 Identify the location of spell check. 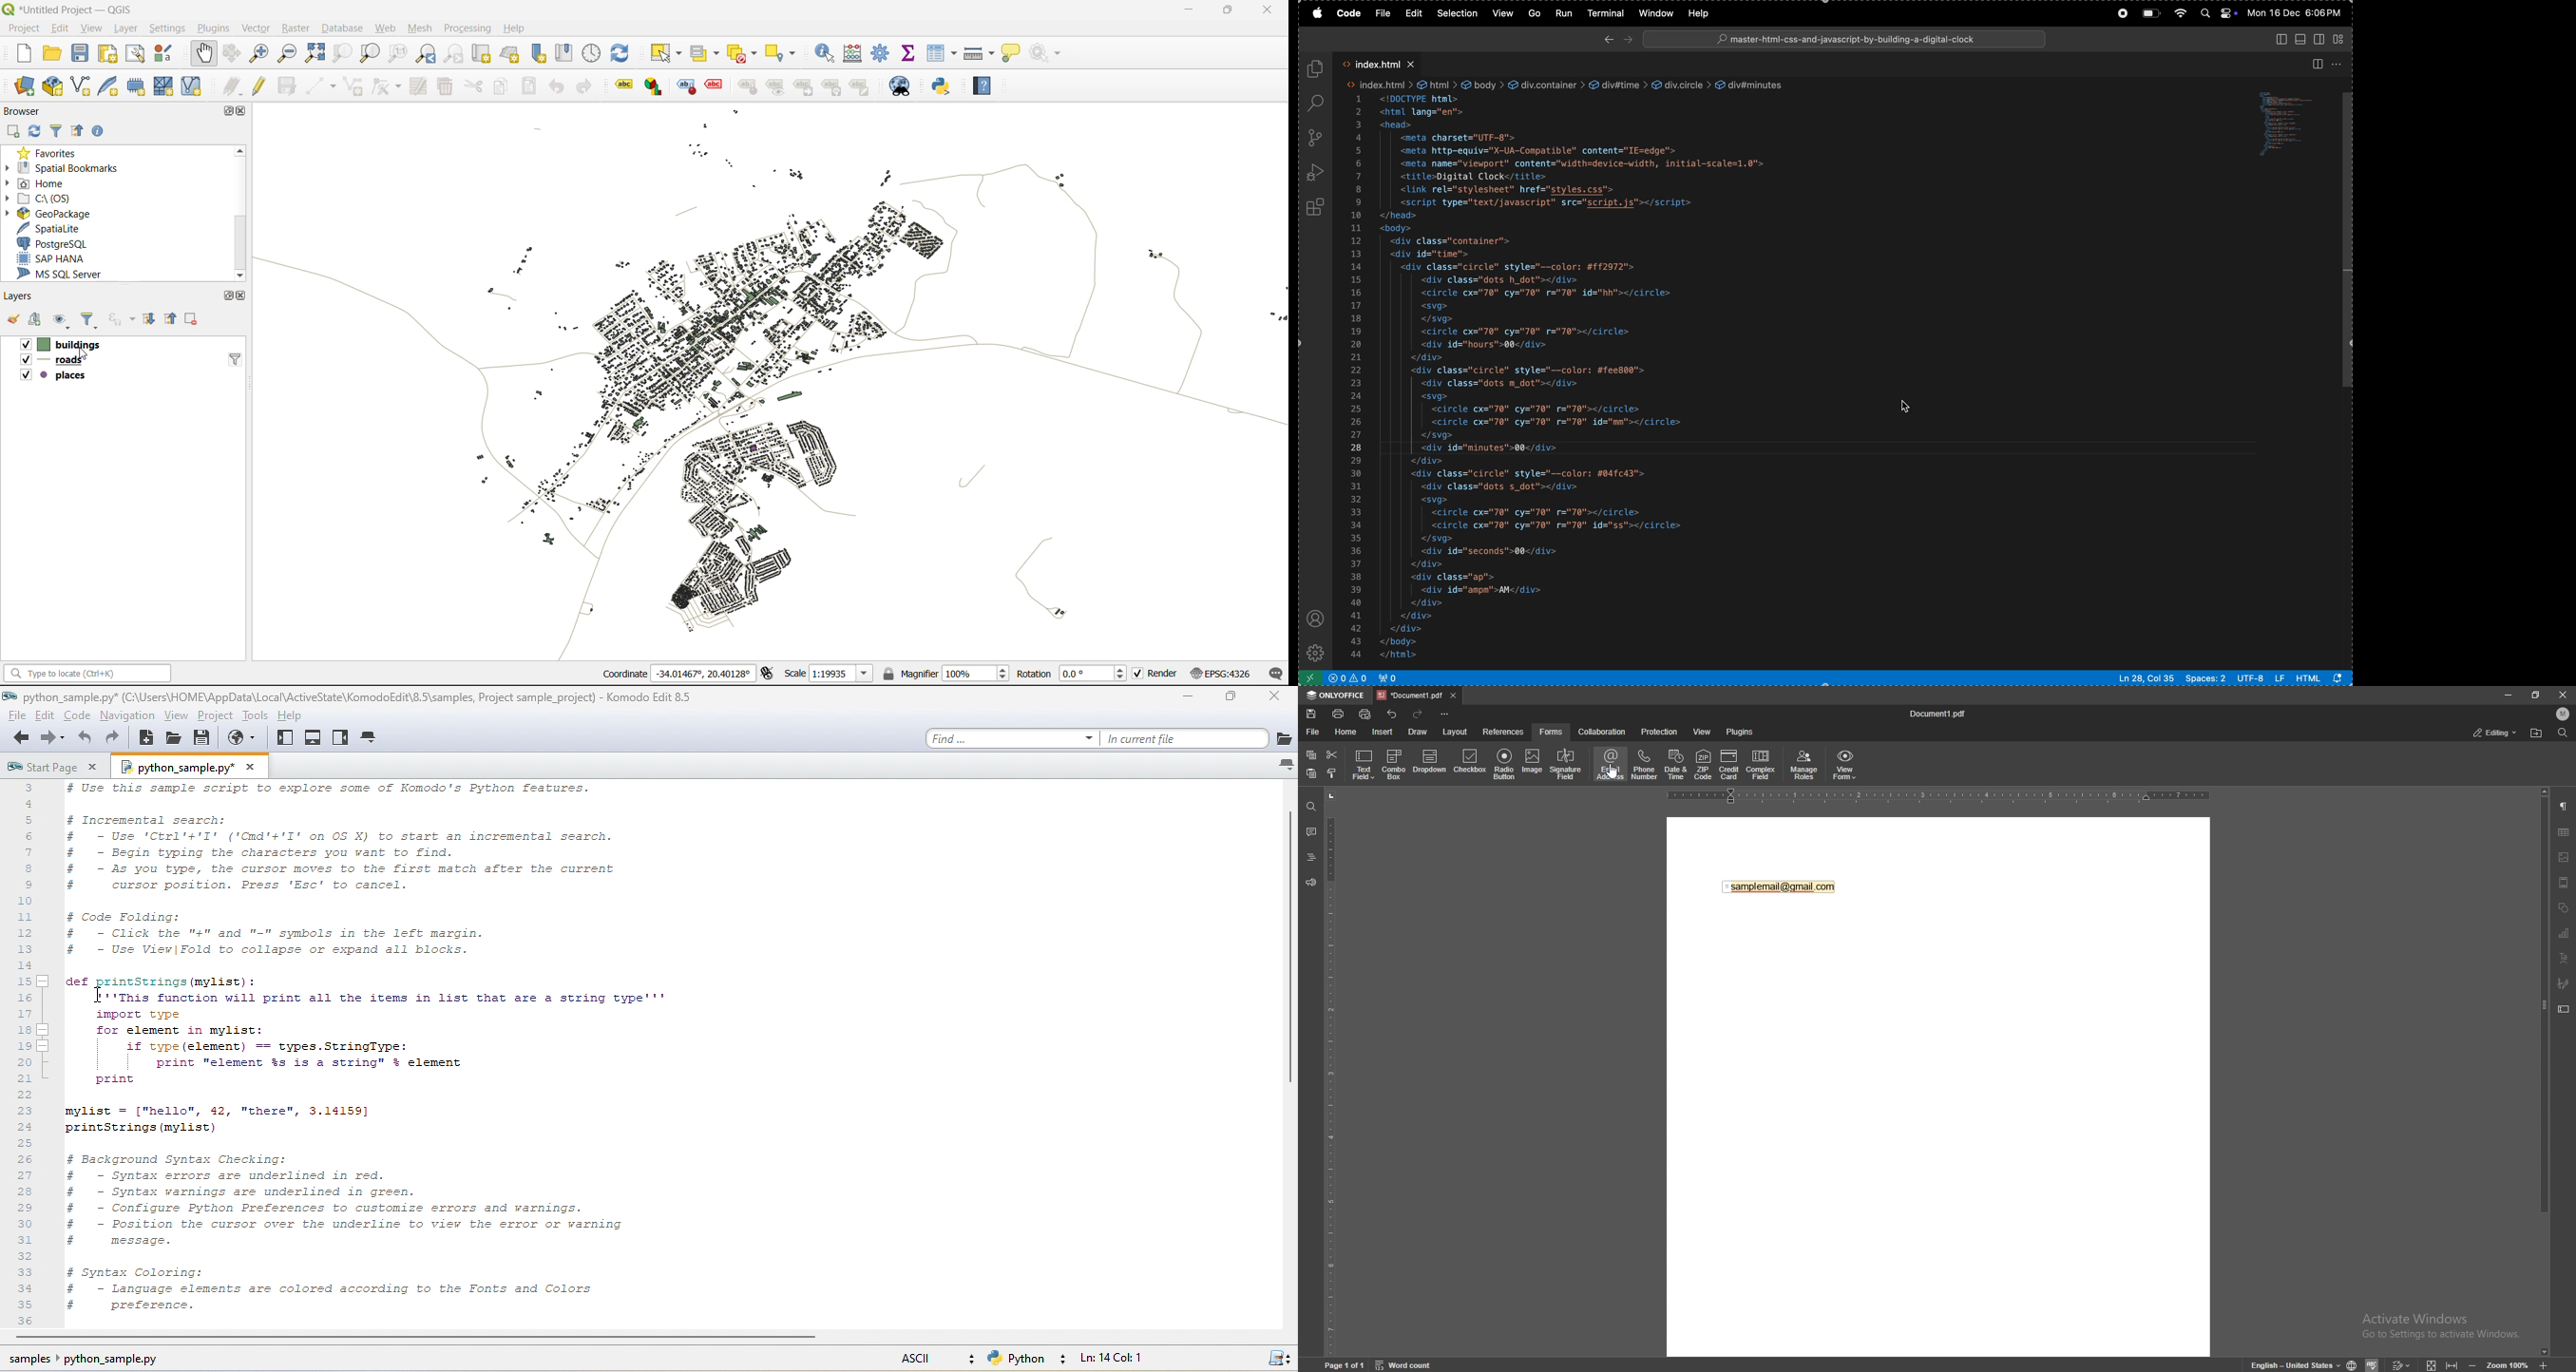
(2374, 1364).